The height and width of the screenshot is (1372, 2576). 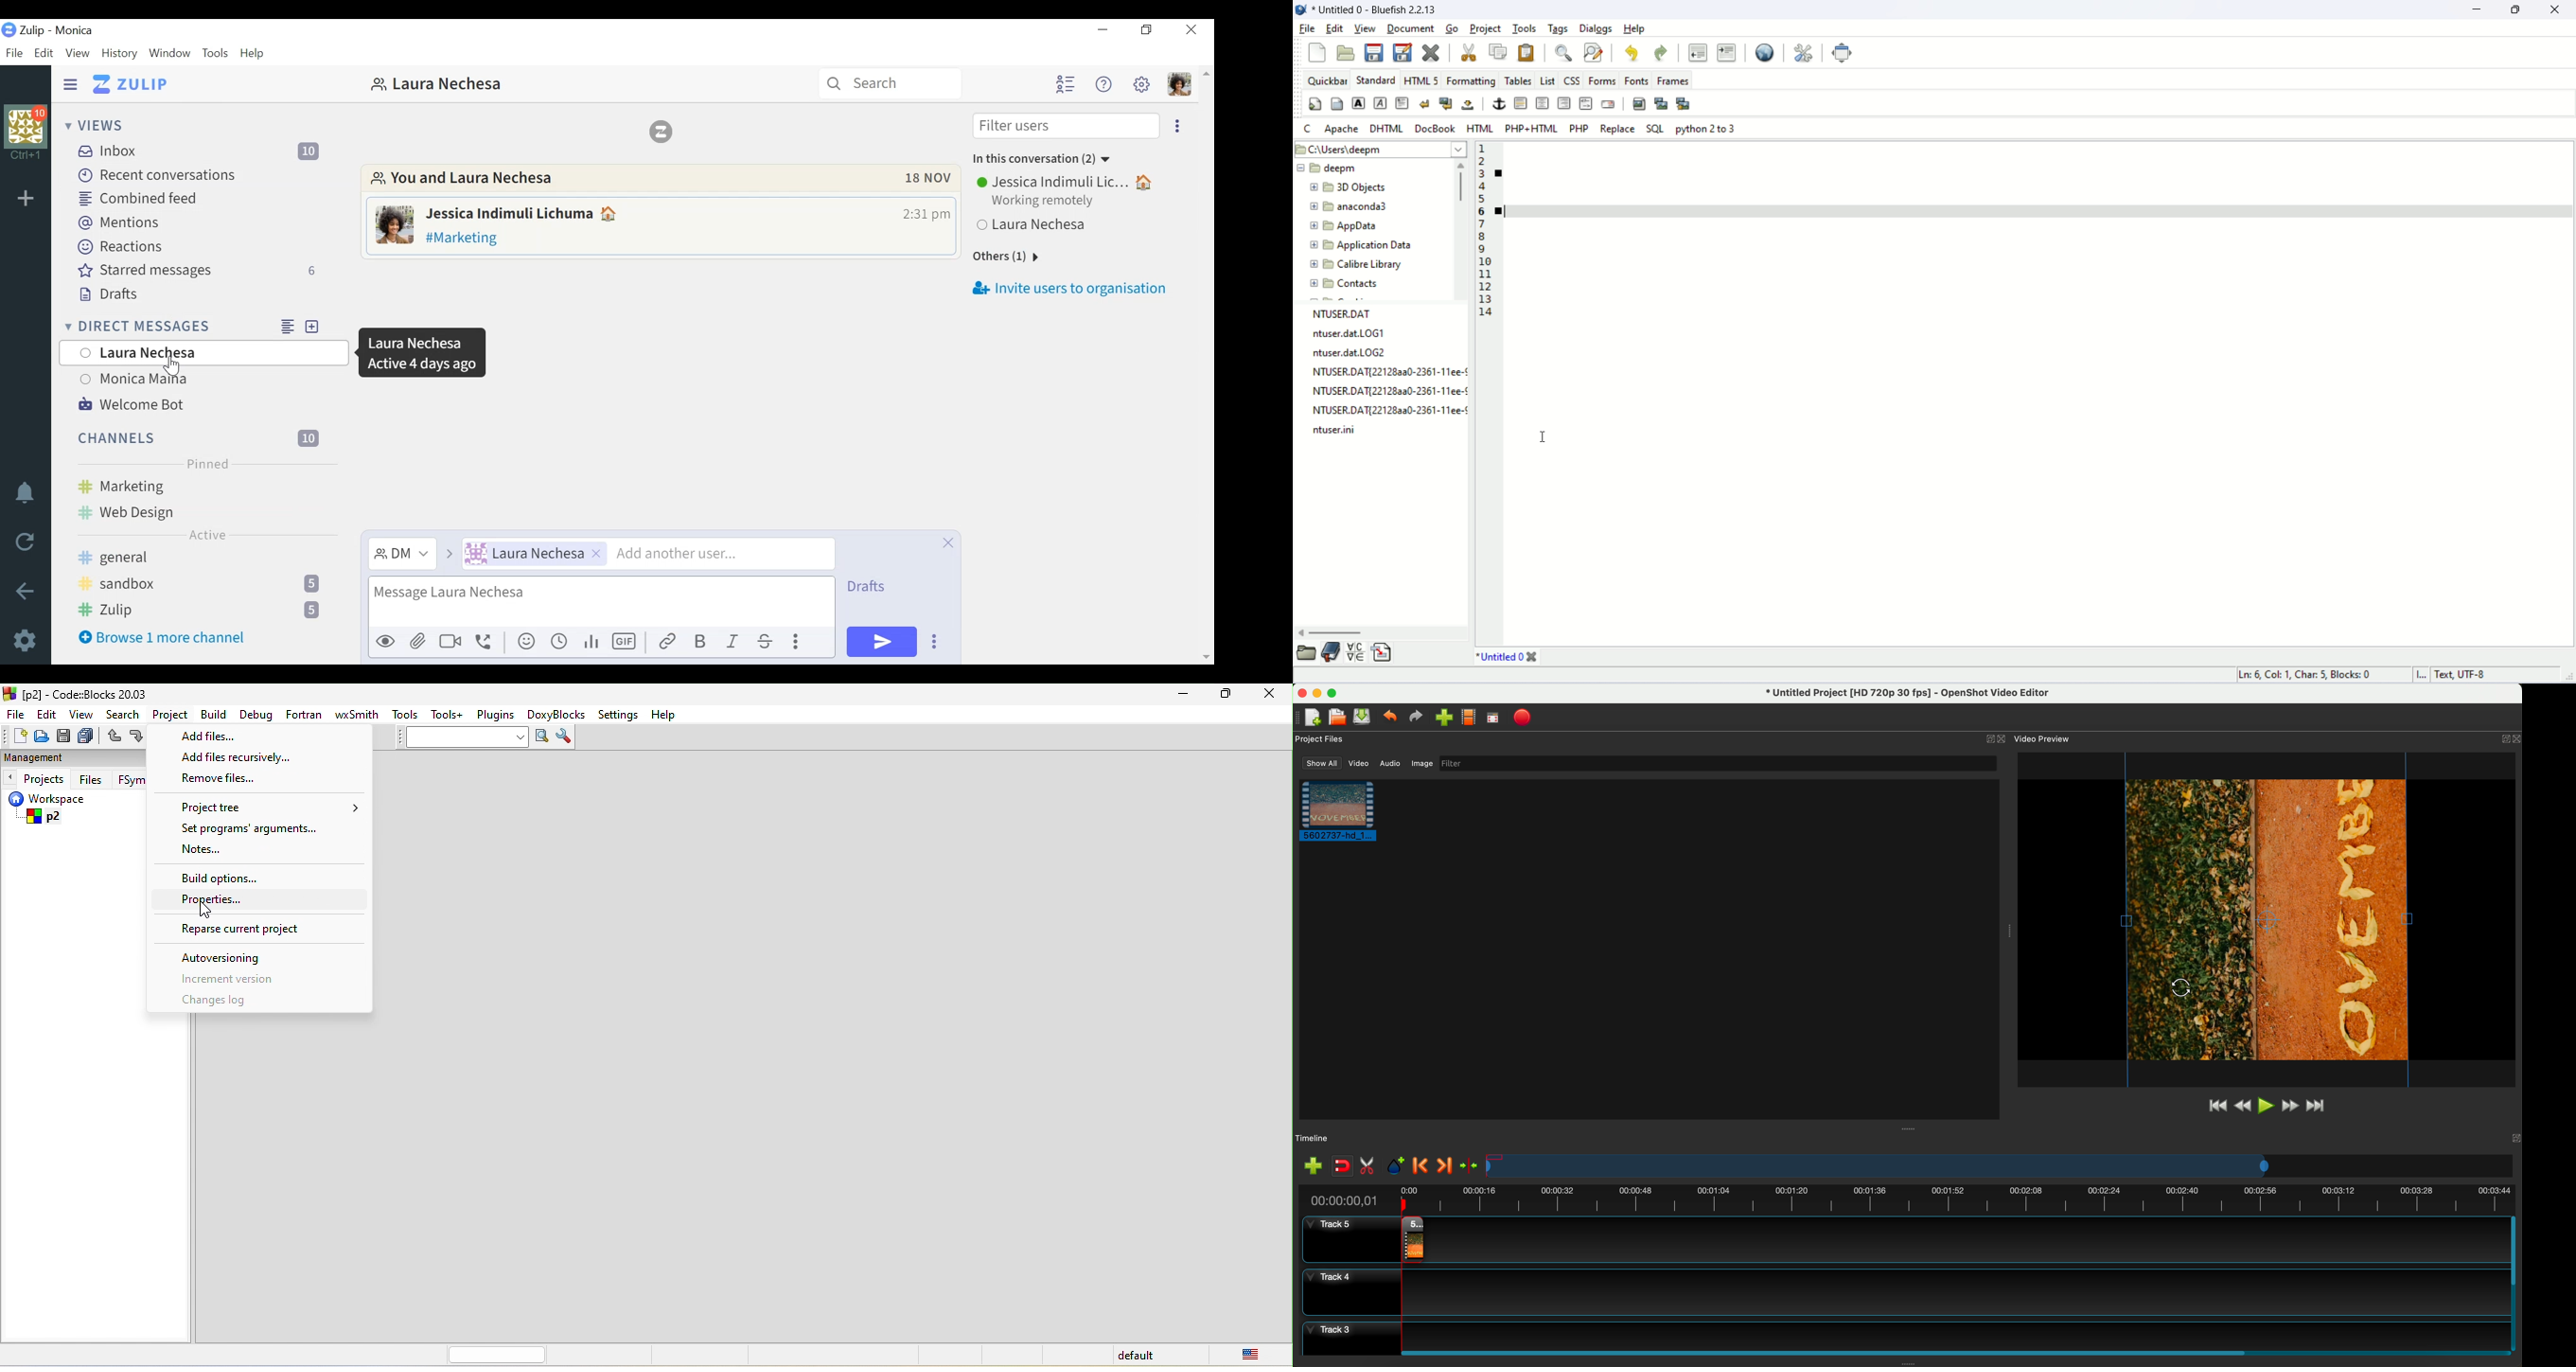 I want to click on project tree, so click(x=271, y=805).